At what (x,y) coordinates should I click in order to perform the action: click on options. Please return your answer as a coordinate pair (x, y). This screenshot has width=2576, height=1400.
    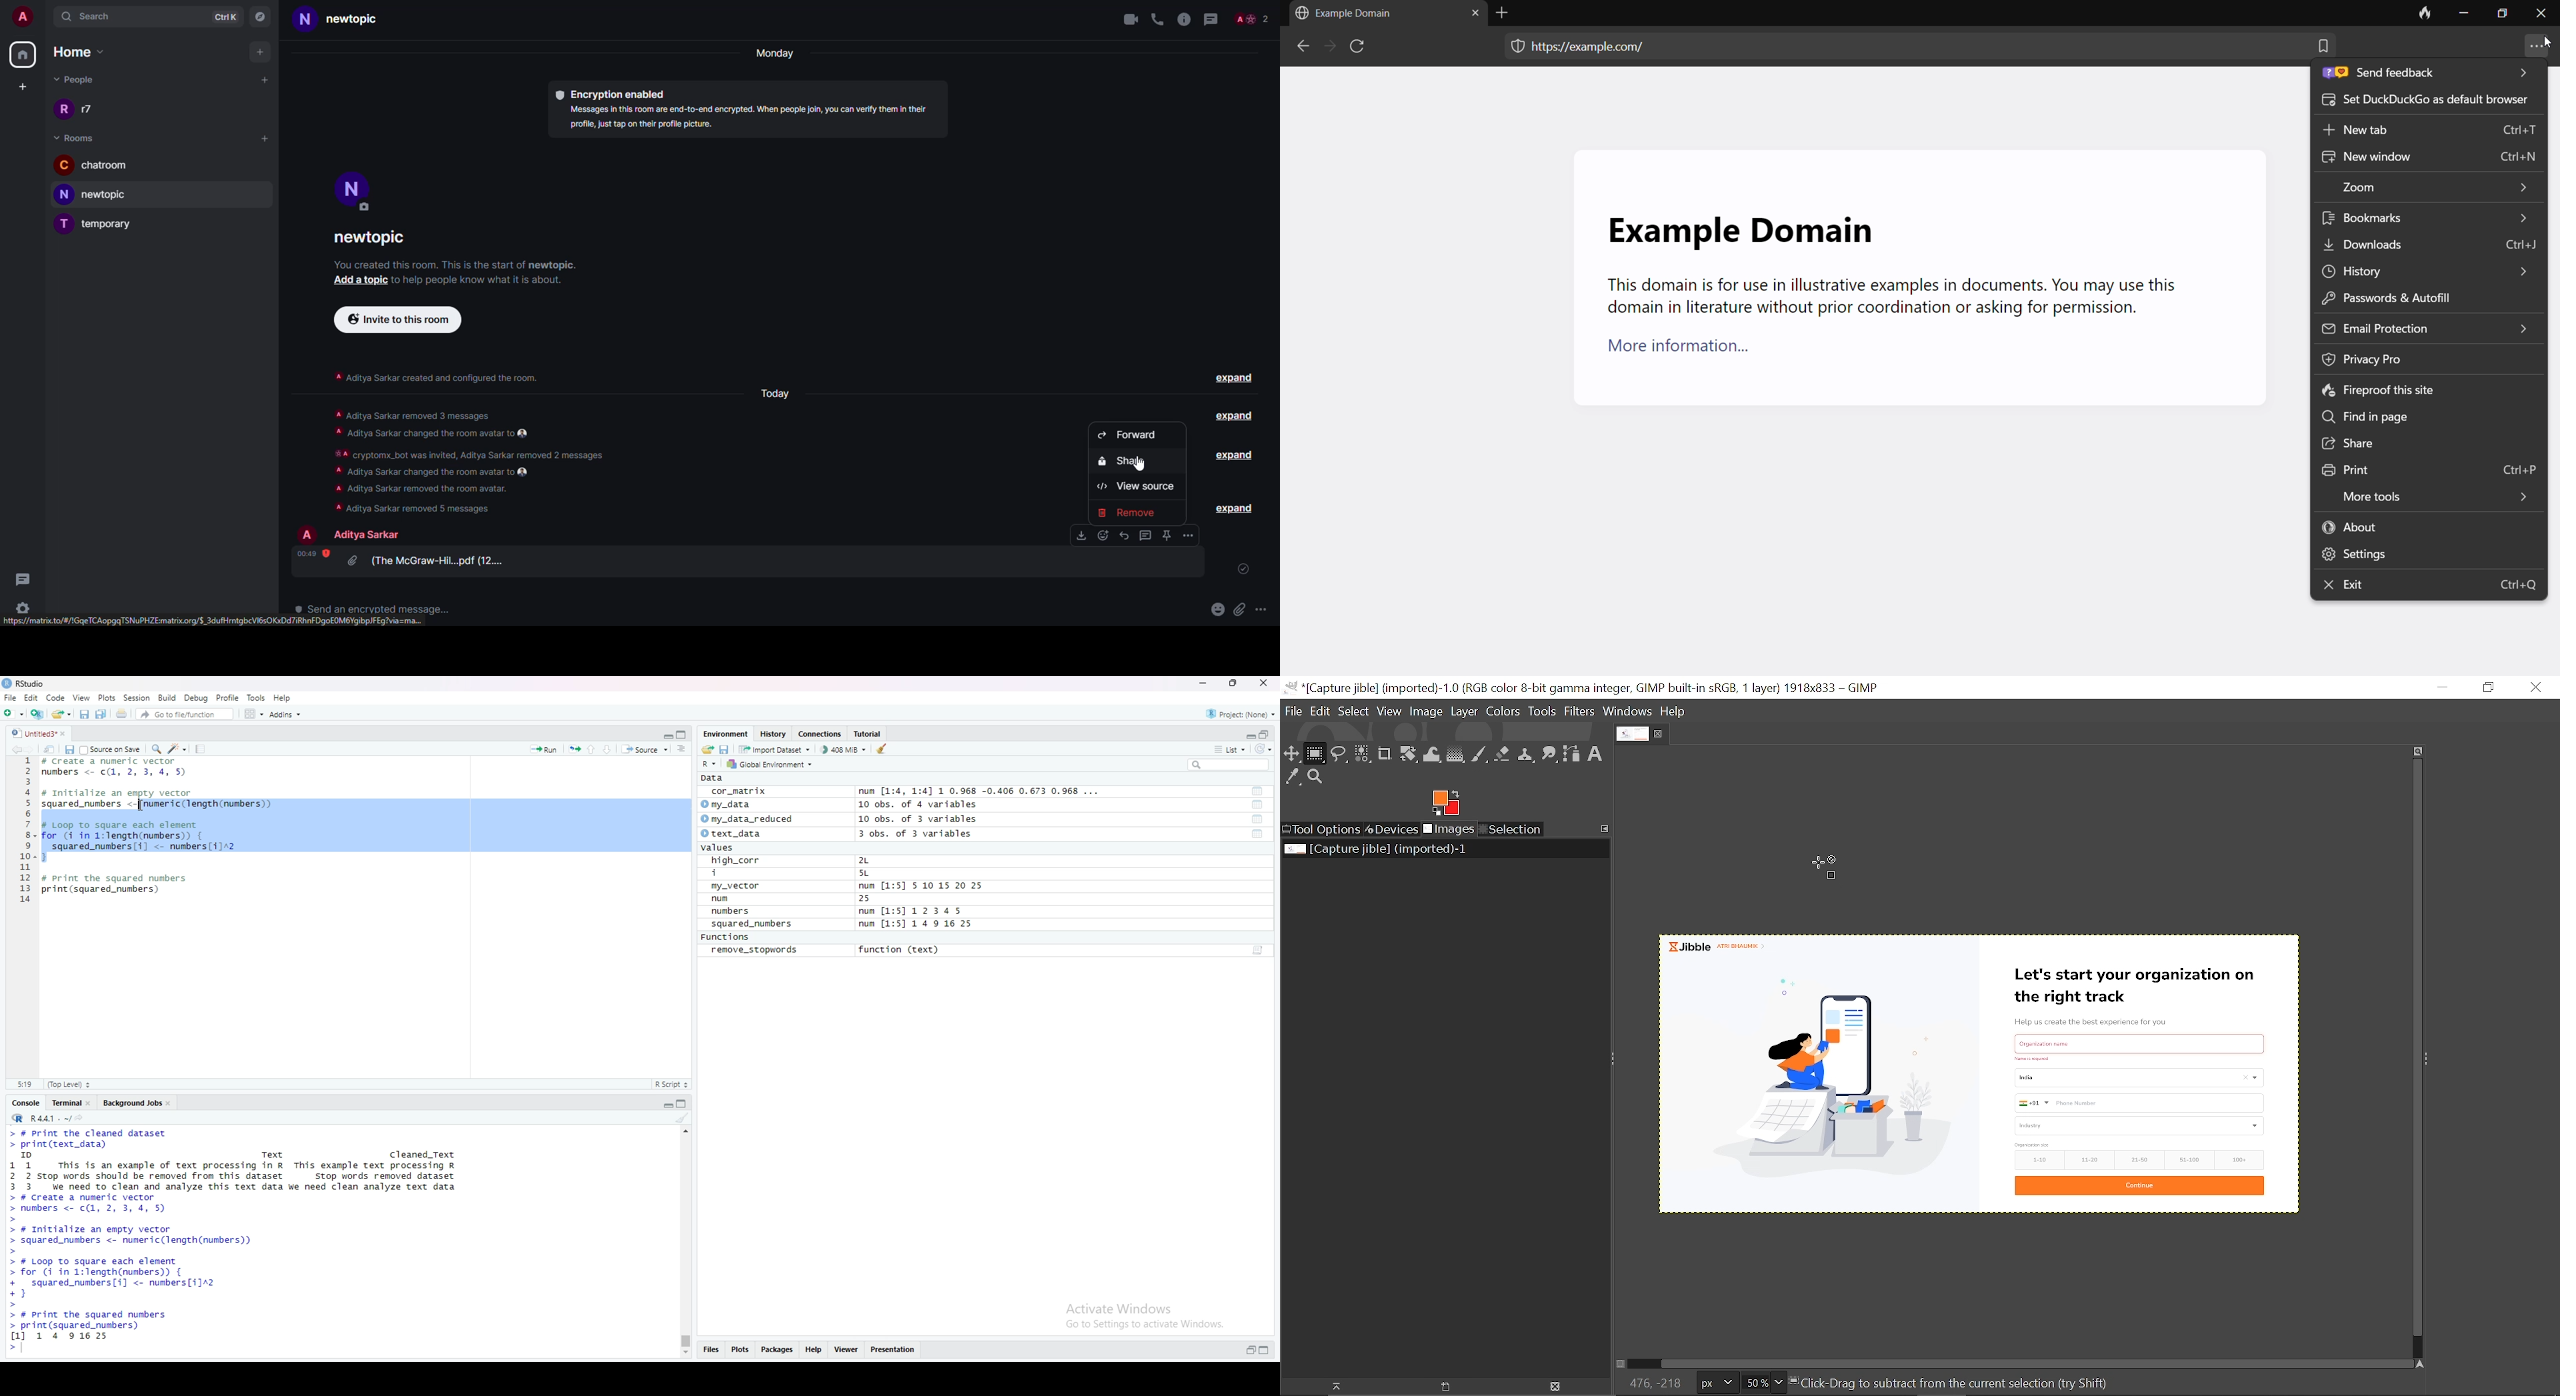
    Looking at the image, I should click on (1147, 536).